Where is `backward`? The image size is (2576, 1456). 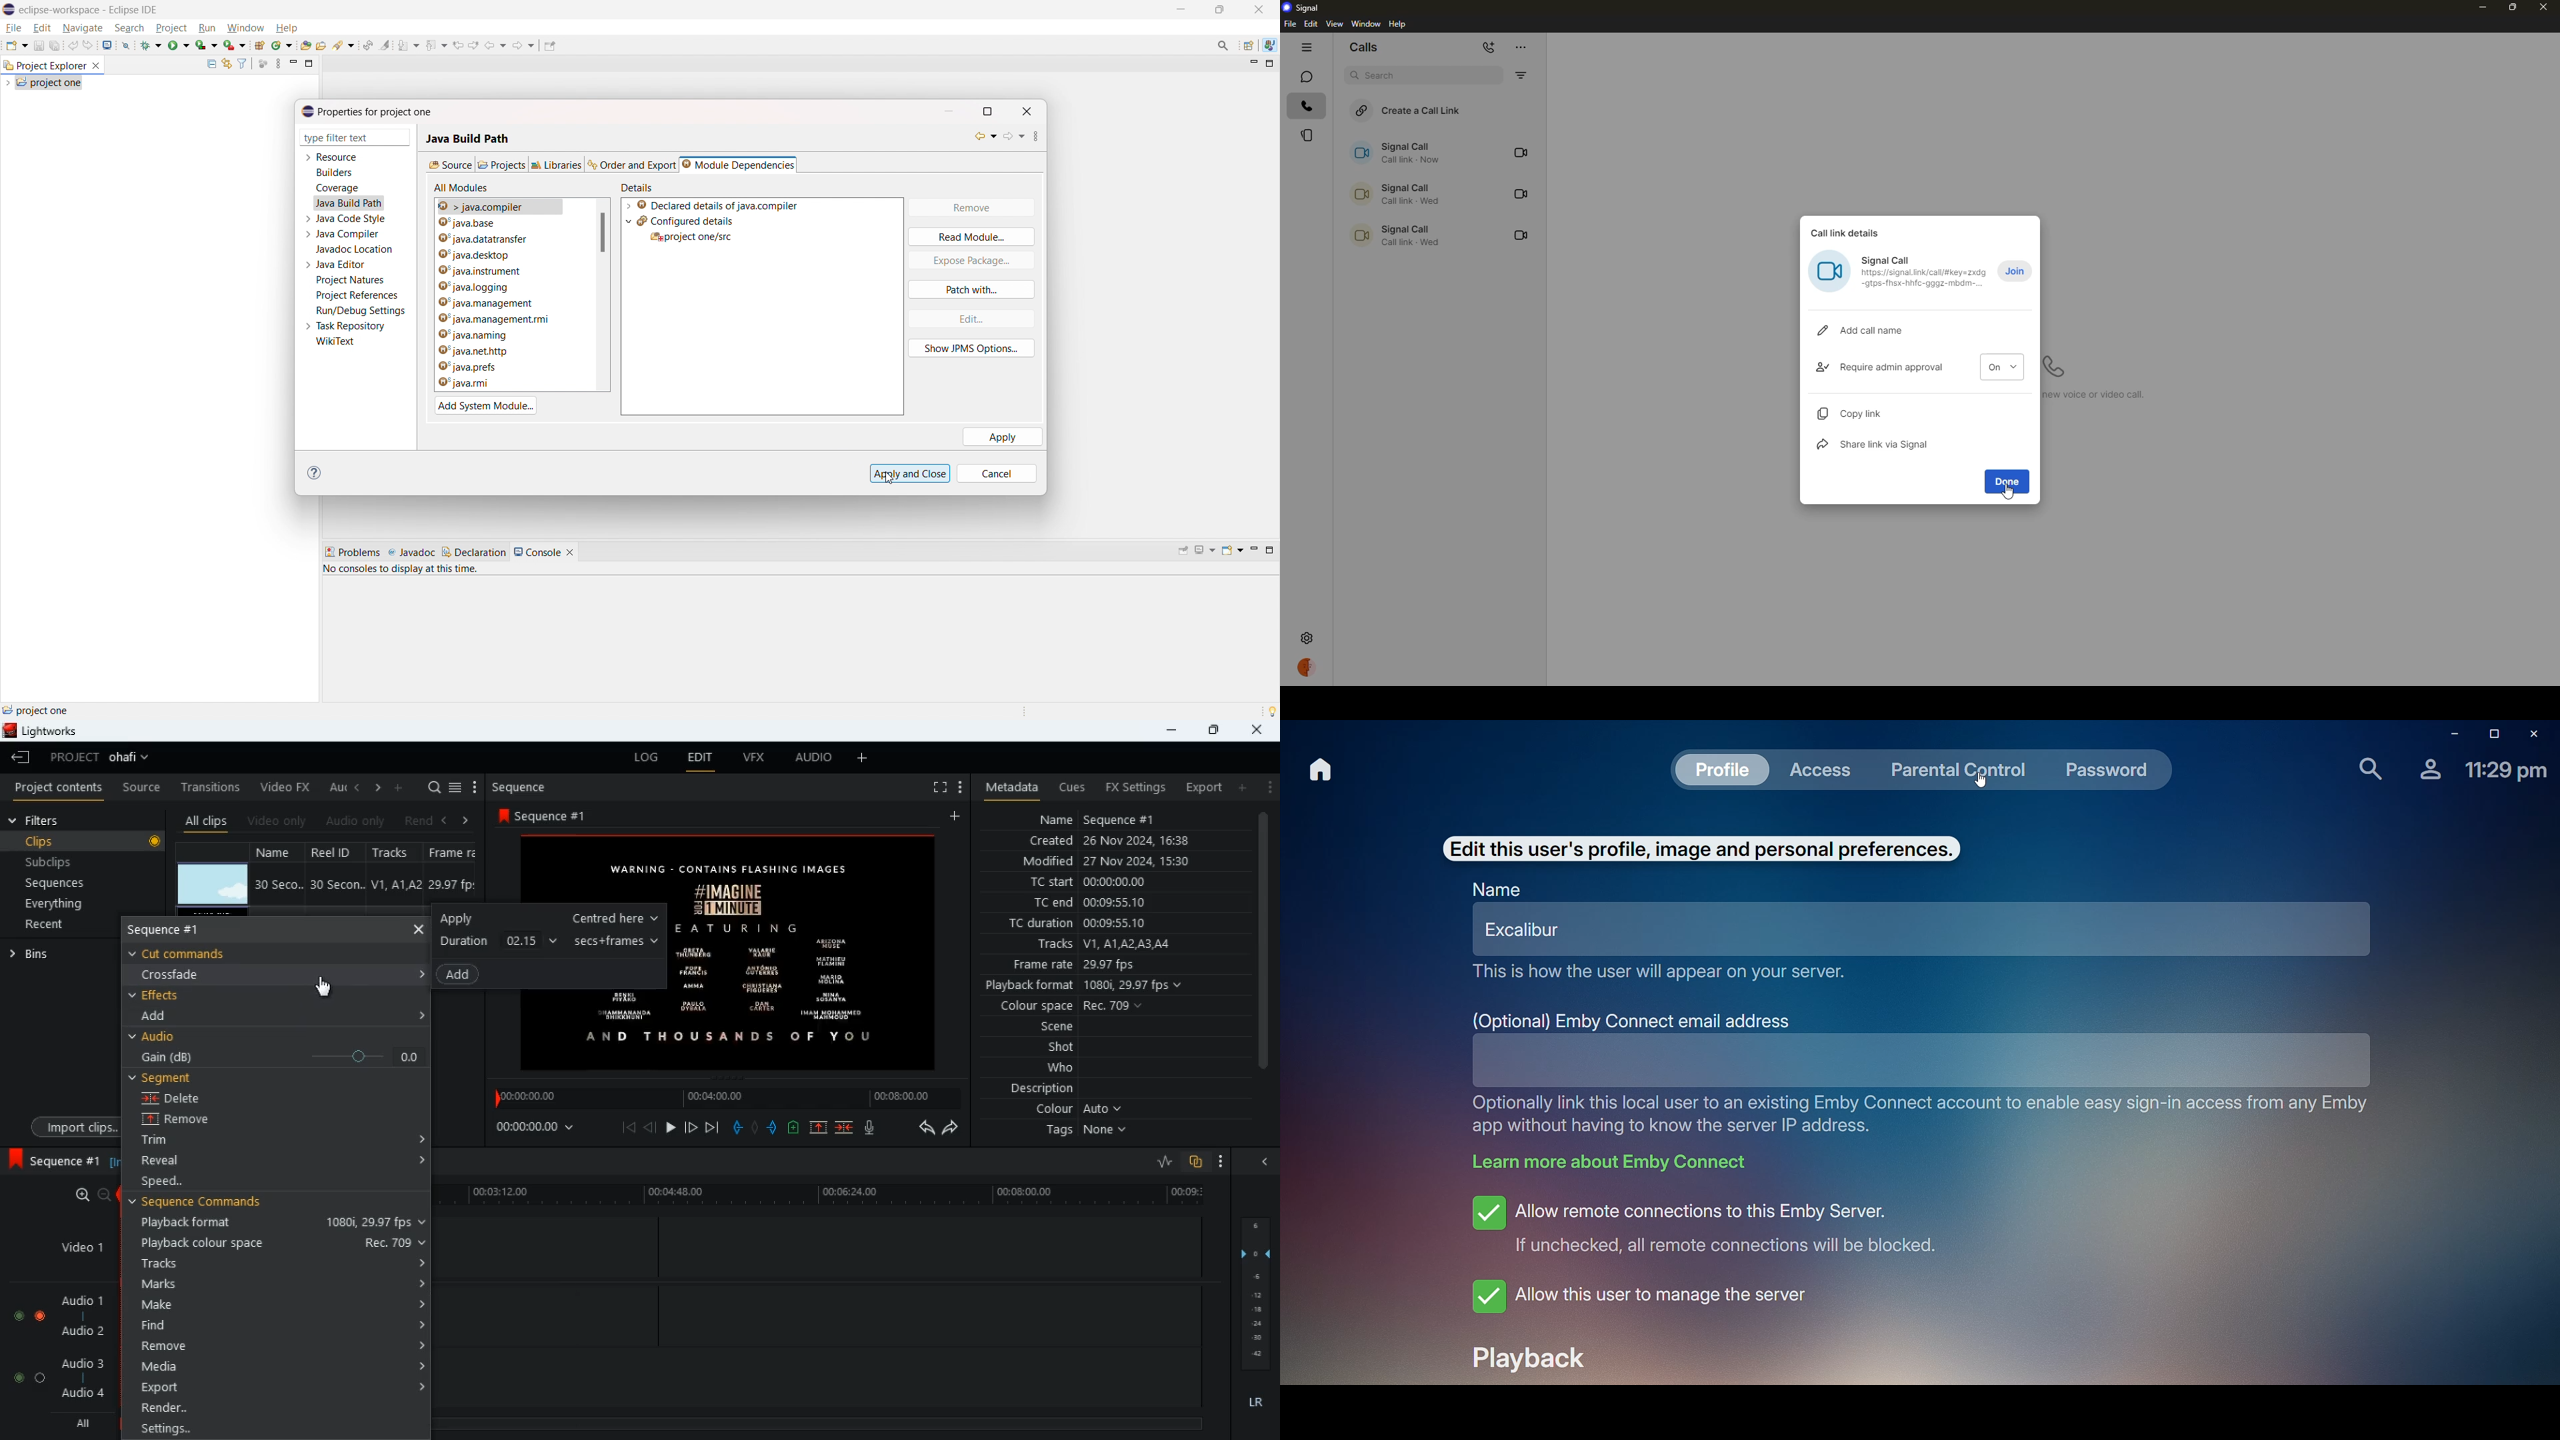
backward is located at coordinates (926, 1127).